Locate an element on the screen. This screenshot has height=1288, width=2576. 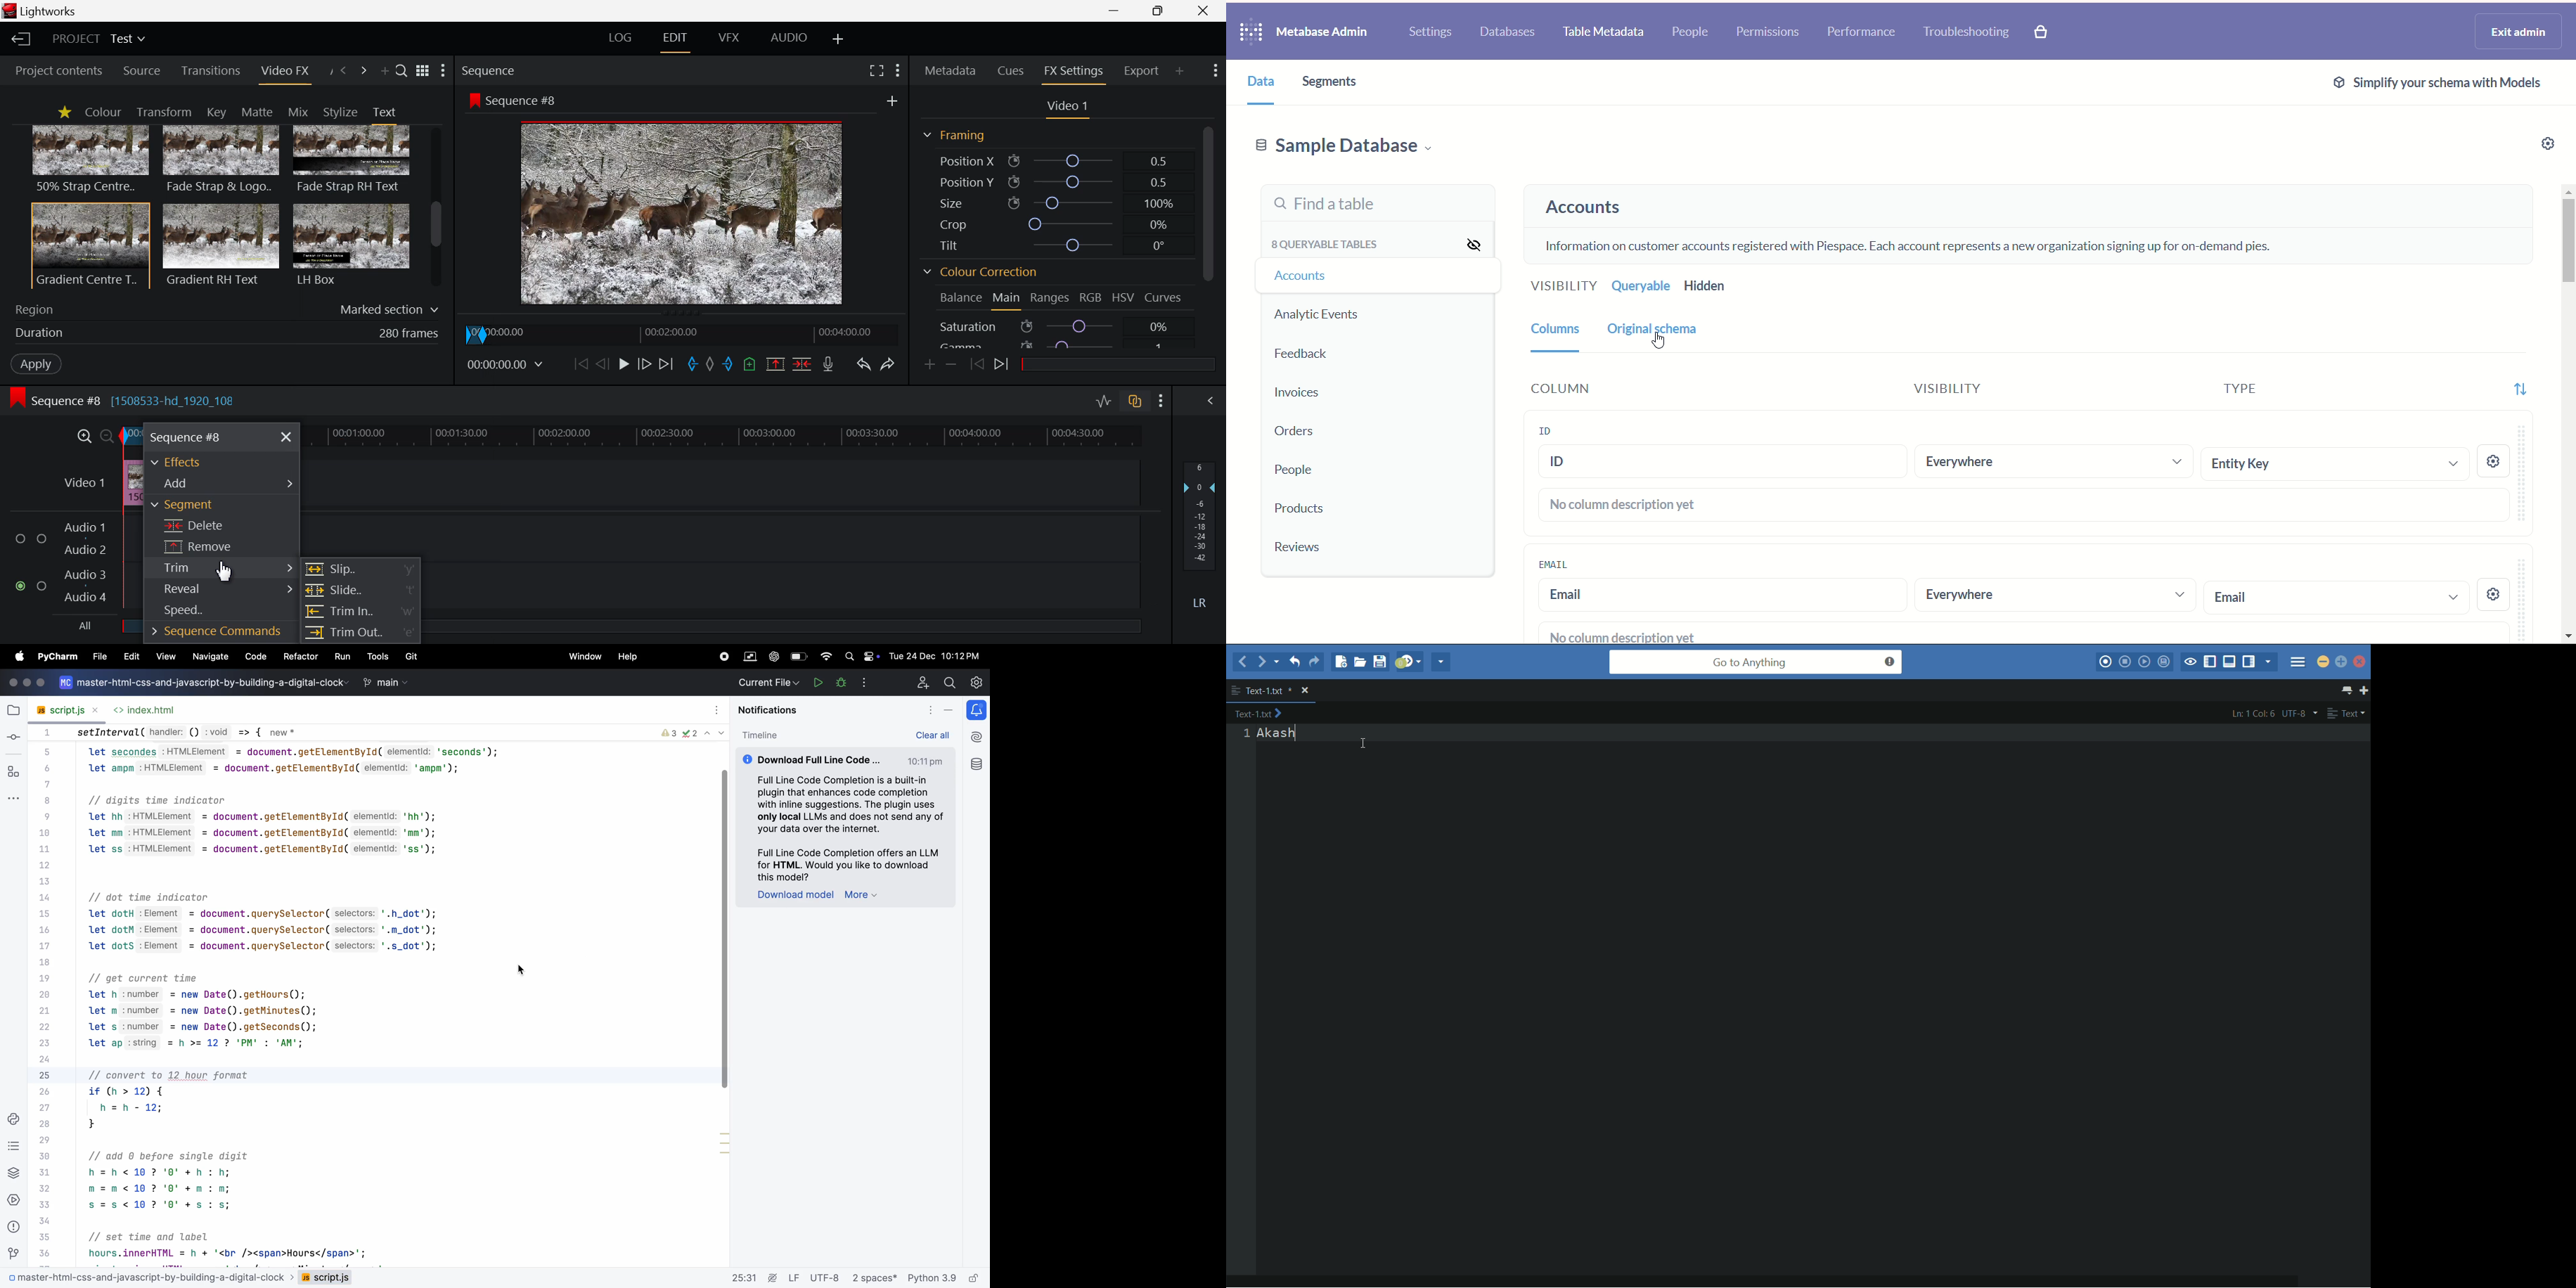
table metadata is located at coordinates (1604, 34).